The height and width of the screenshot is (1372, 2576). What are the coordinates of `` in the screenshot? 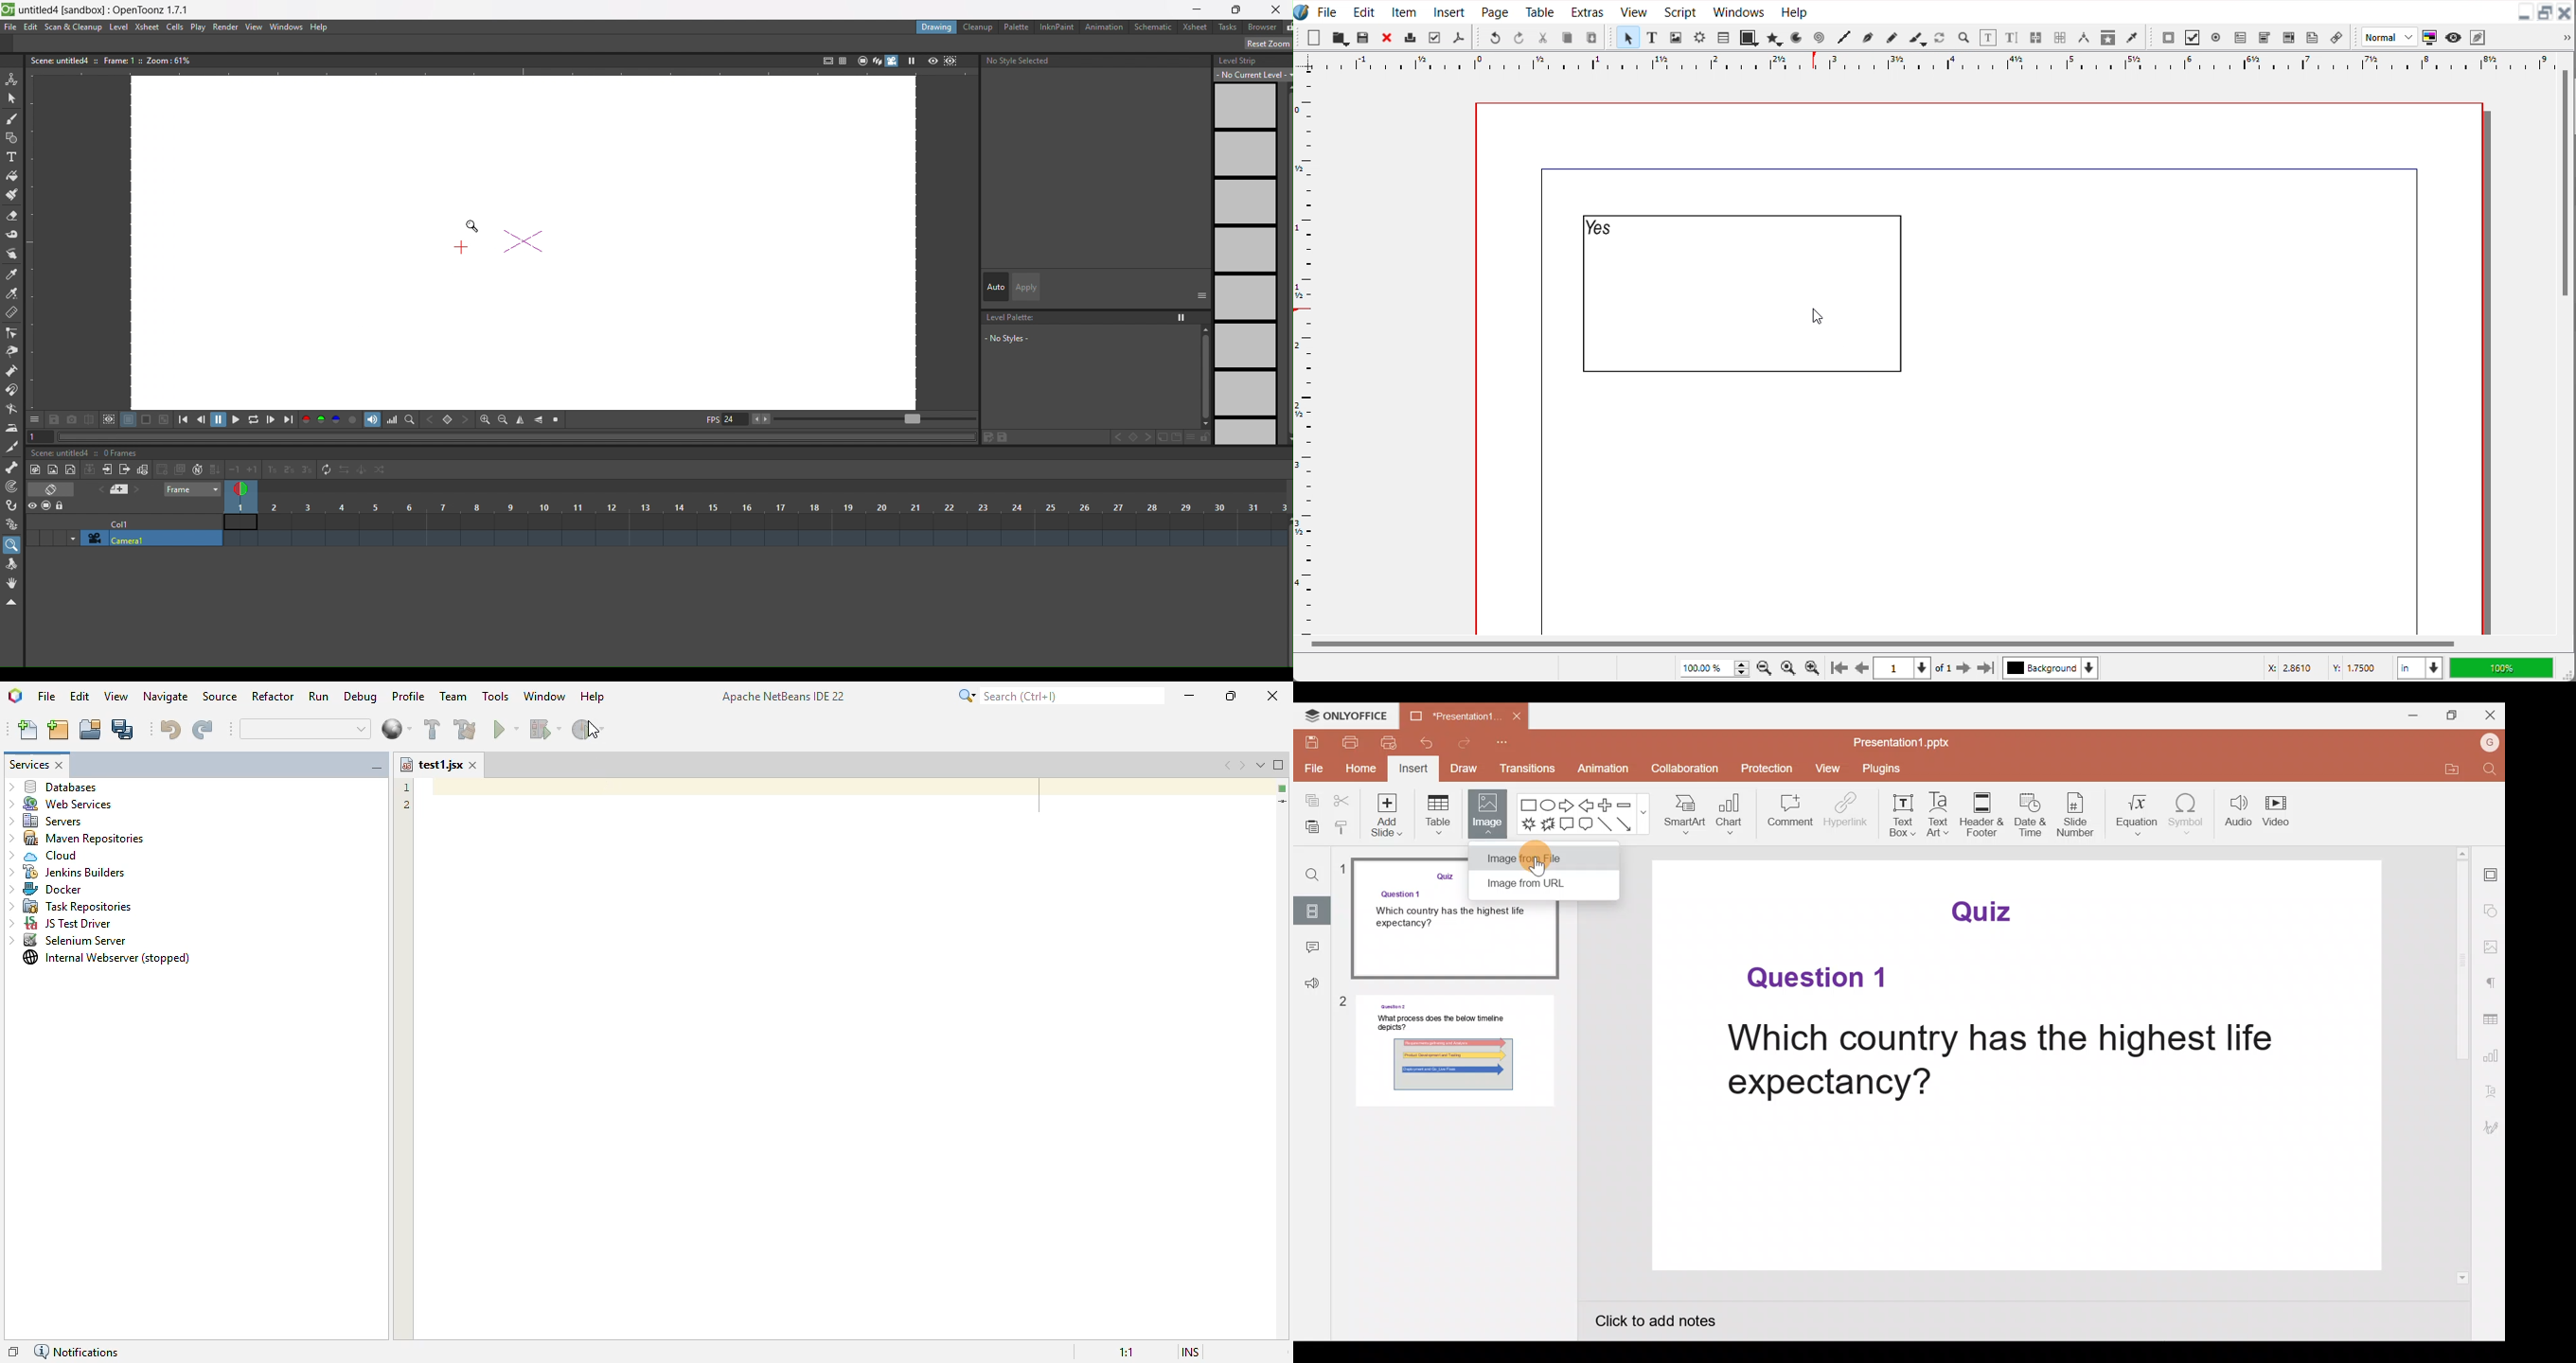 It's located at (39, 506).